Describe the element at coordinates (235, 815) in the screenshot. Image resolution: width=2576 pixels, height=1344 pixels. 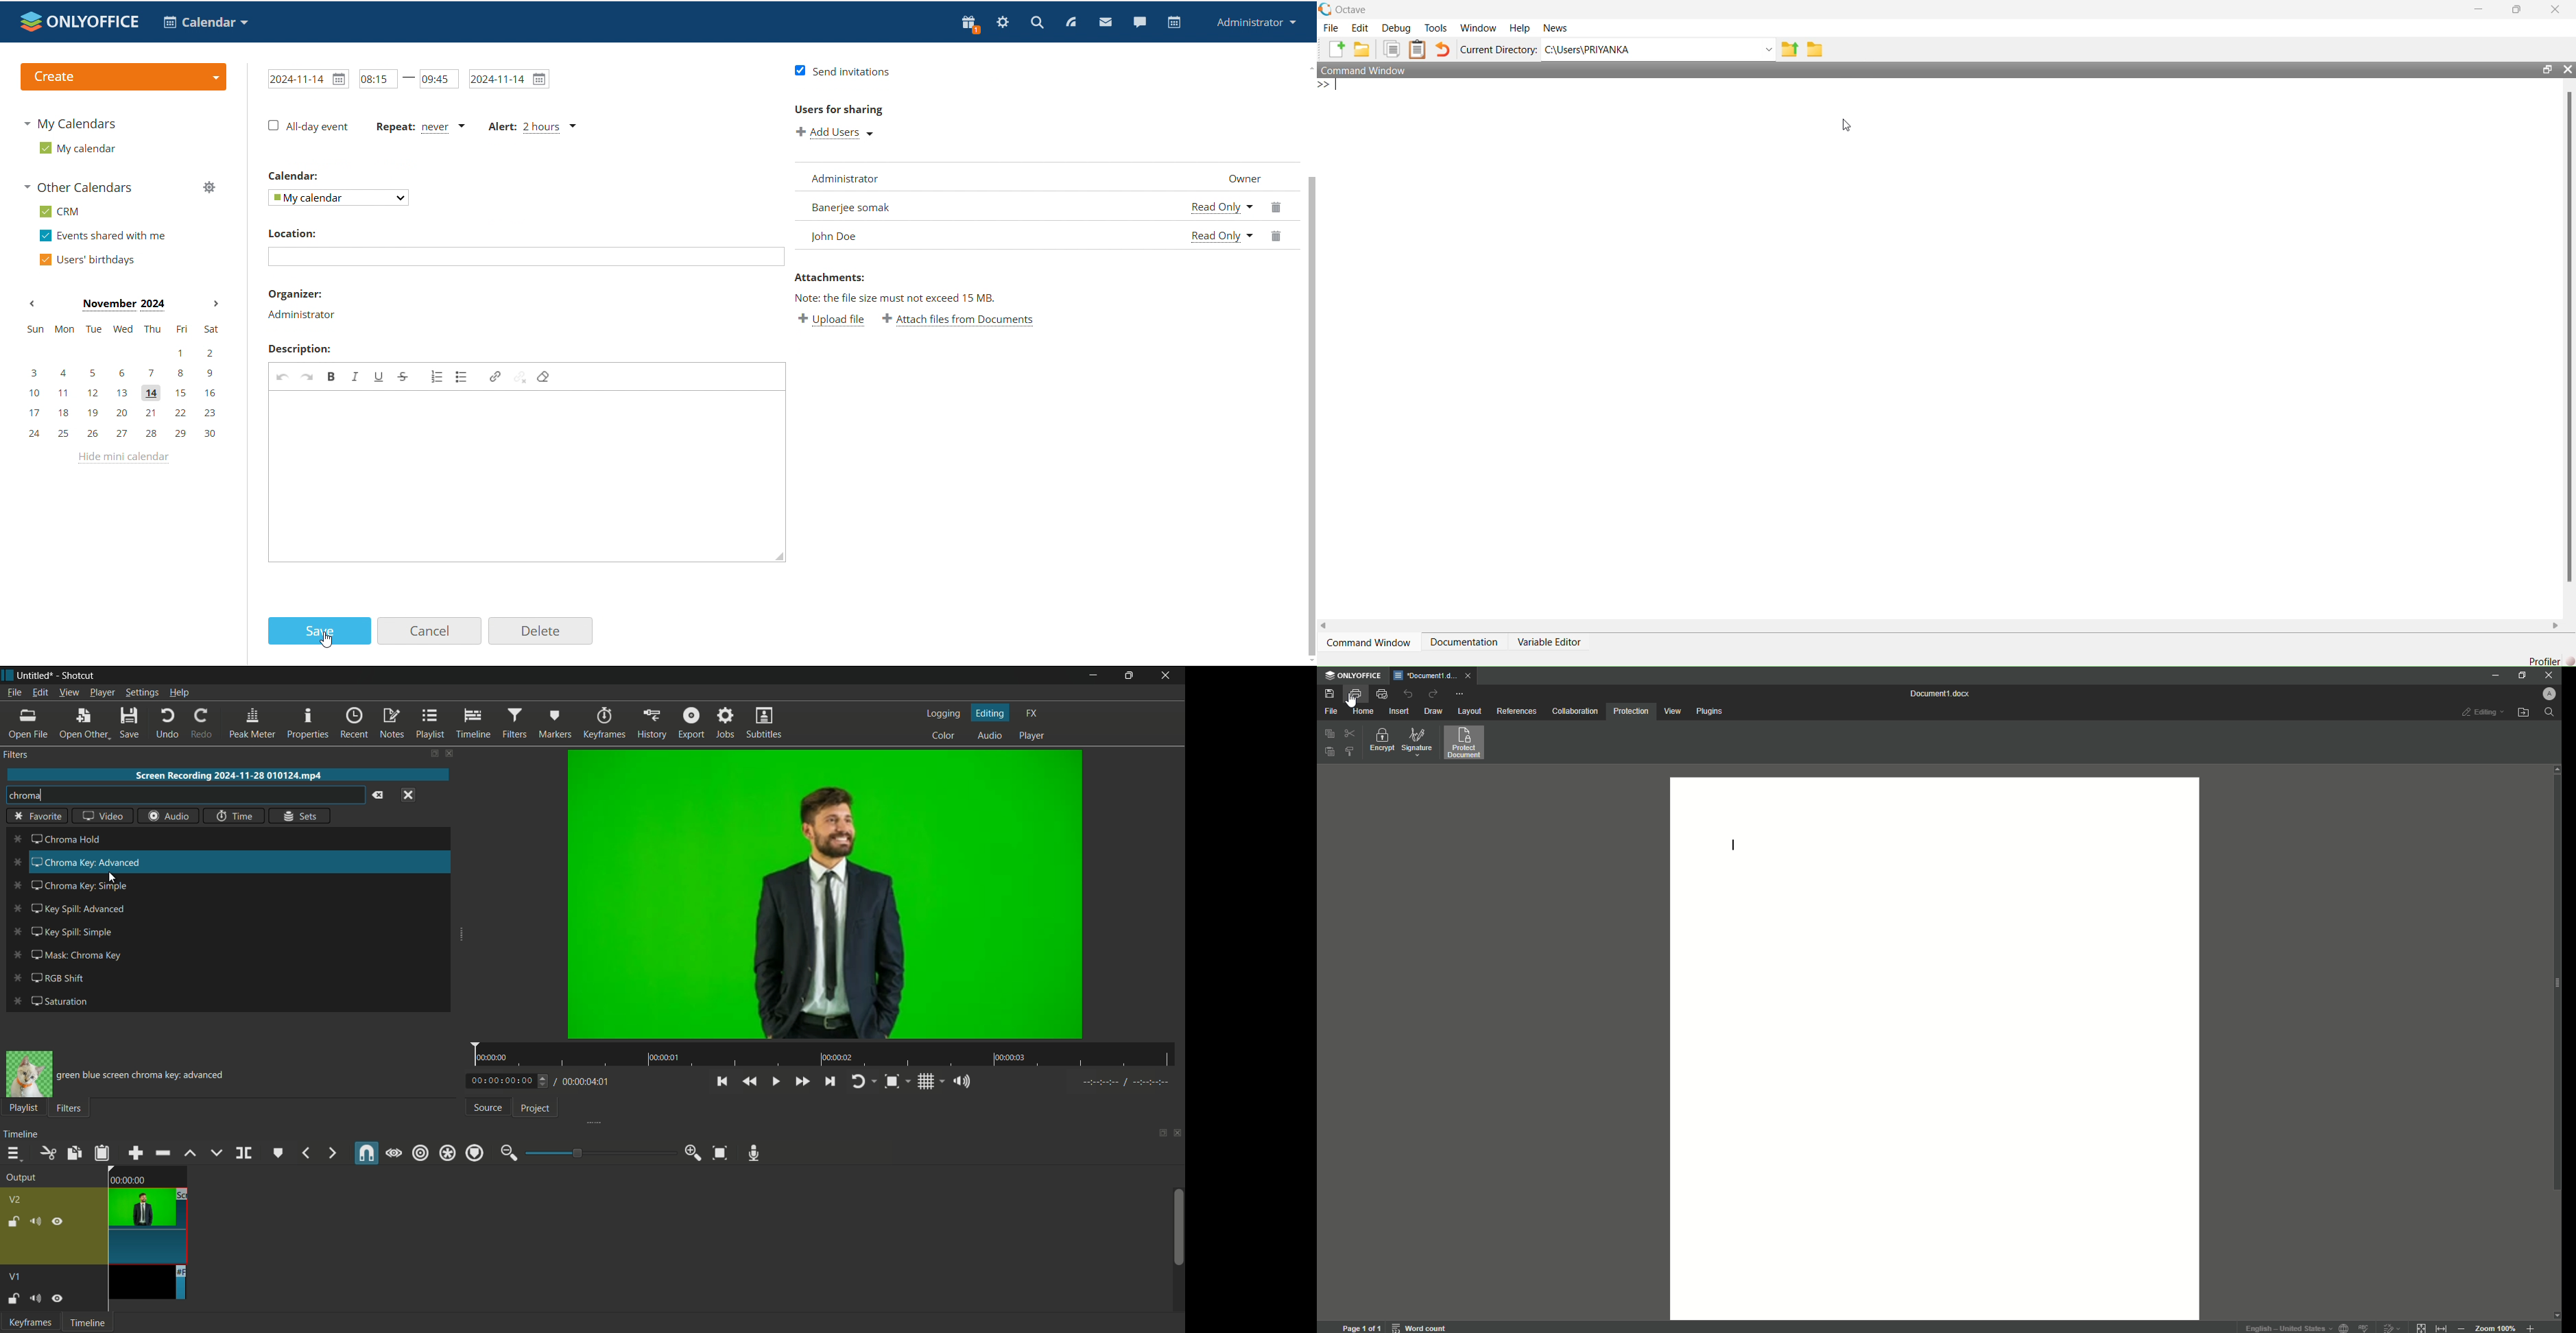
I see `time` at that location.